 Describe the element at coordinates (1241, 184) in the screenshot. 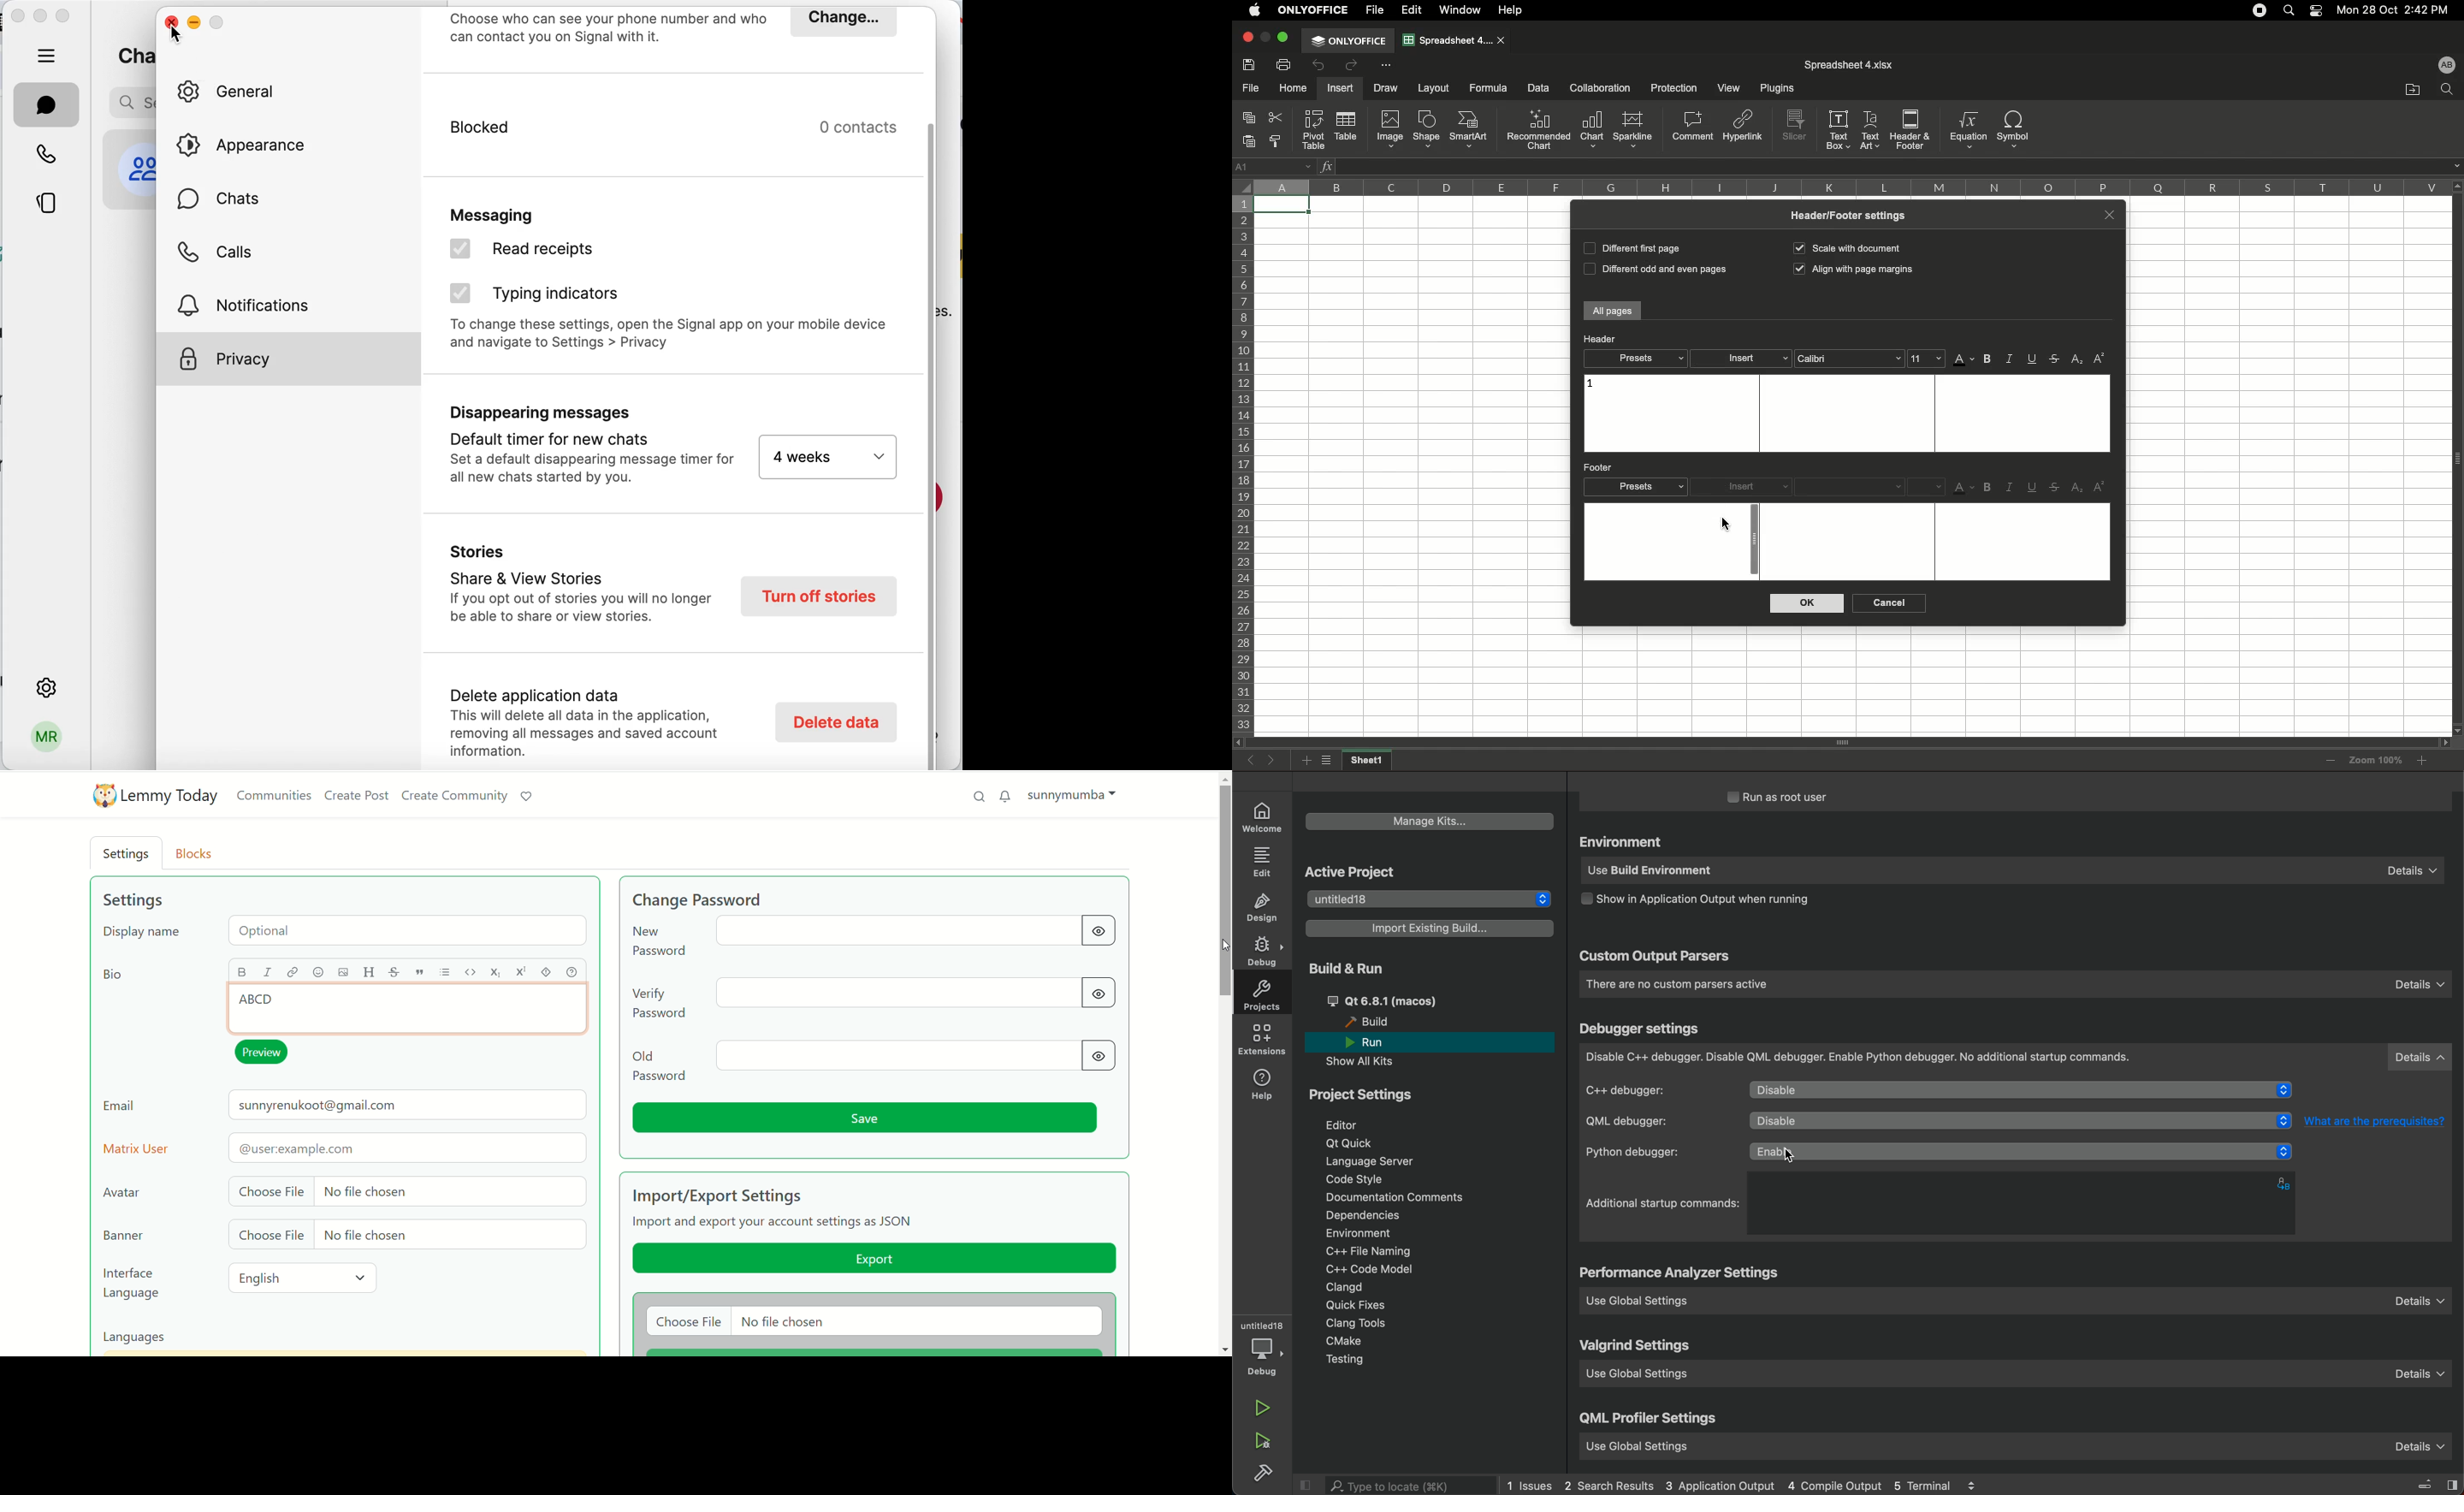

I see `Selector` at that location.